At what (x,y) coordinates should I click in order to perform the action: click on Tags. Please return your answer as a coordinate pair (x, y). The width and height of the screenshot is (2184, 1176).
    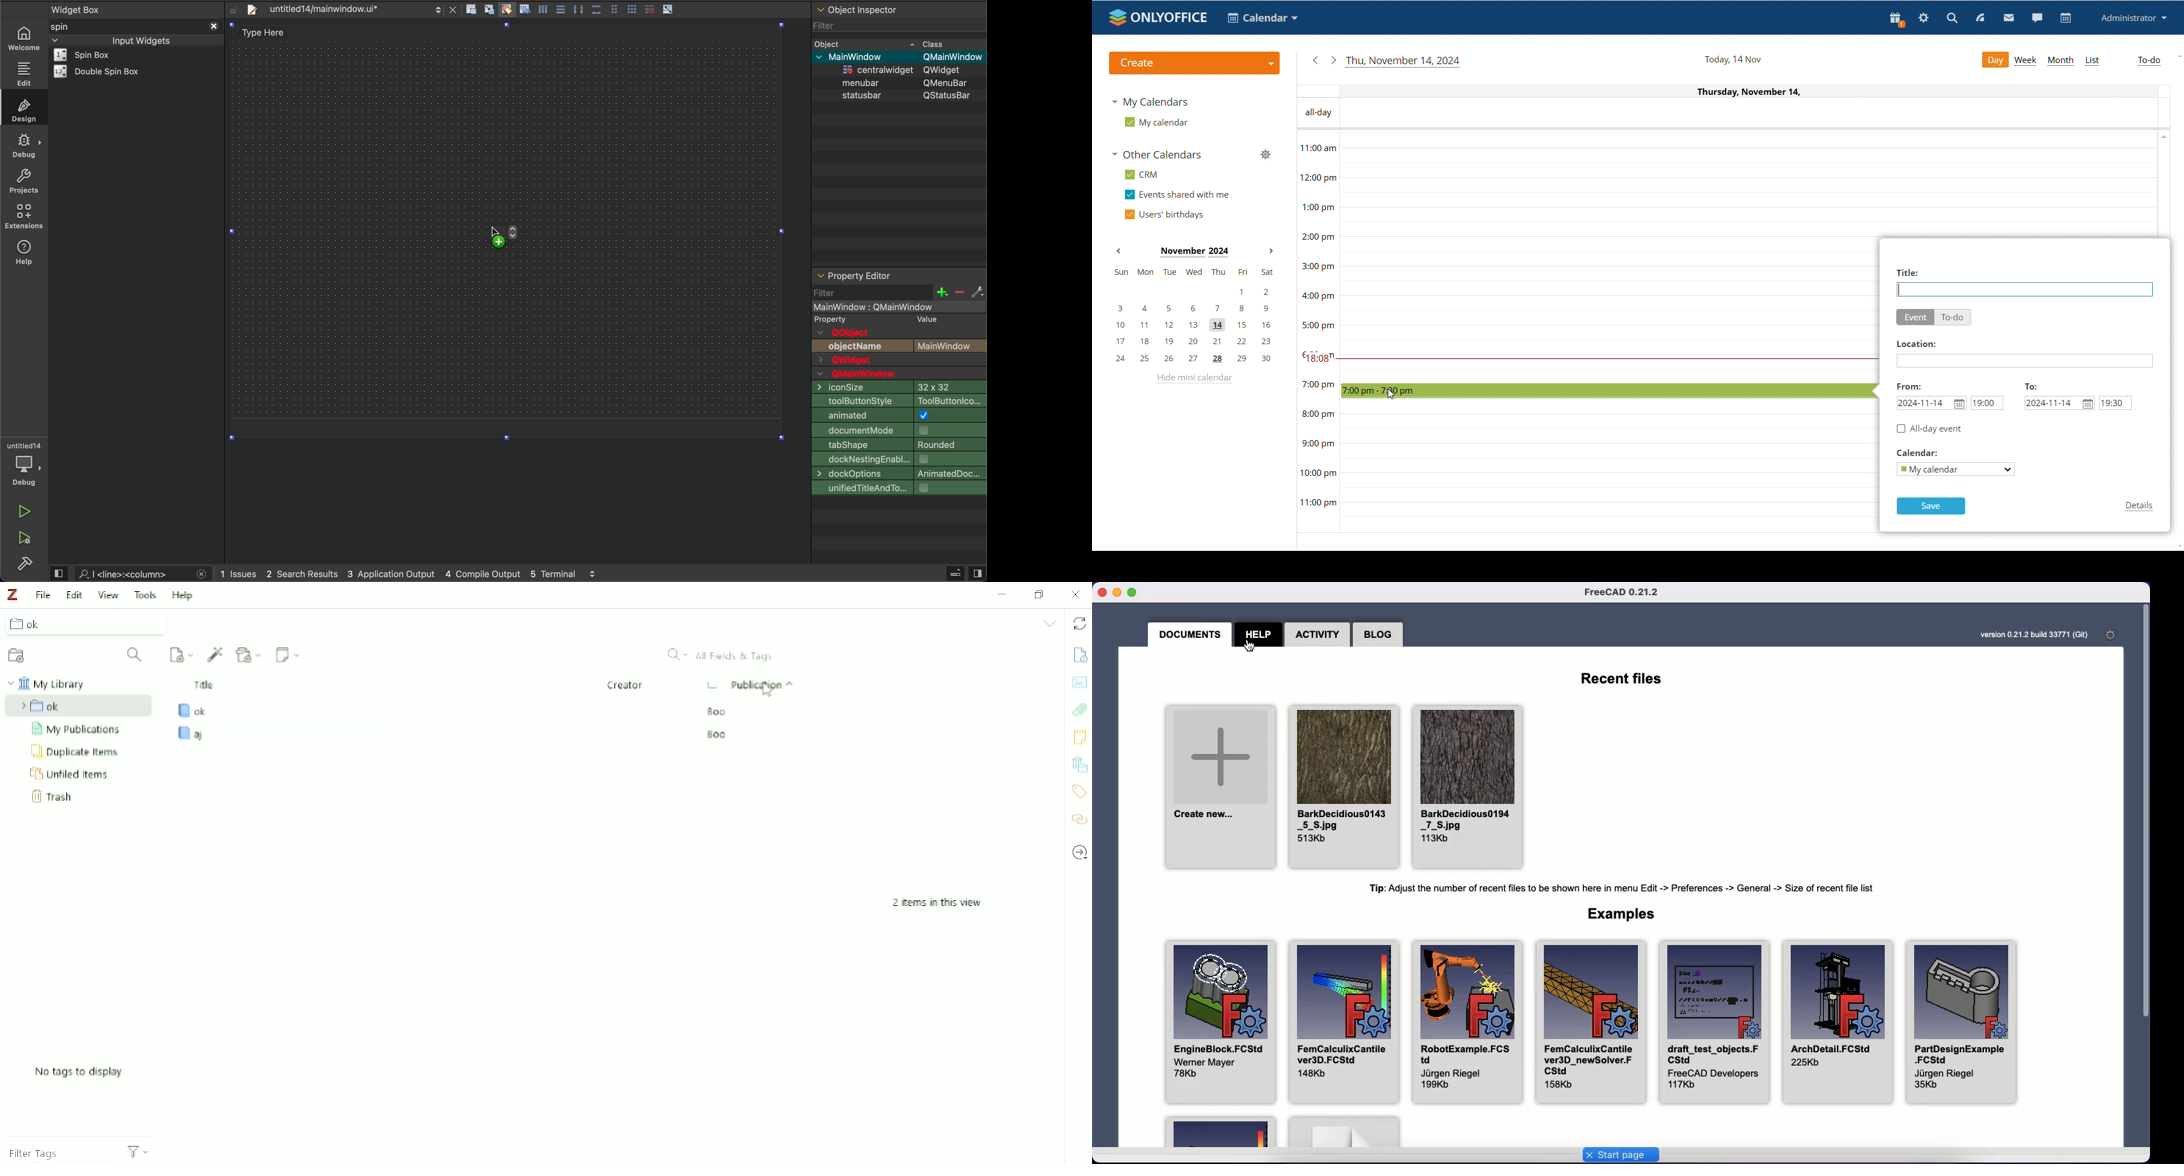
    Looking at the image, I should click on (1080, 792).